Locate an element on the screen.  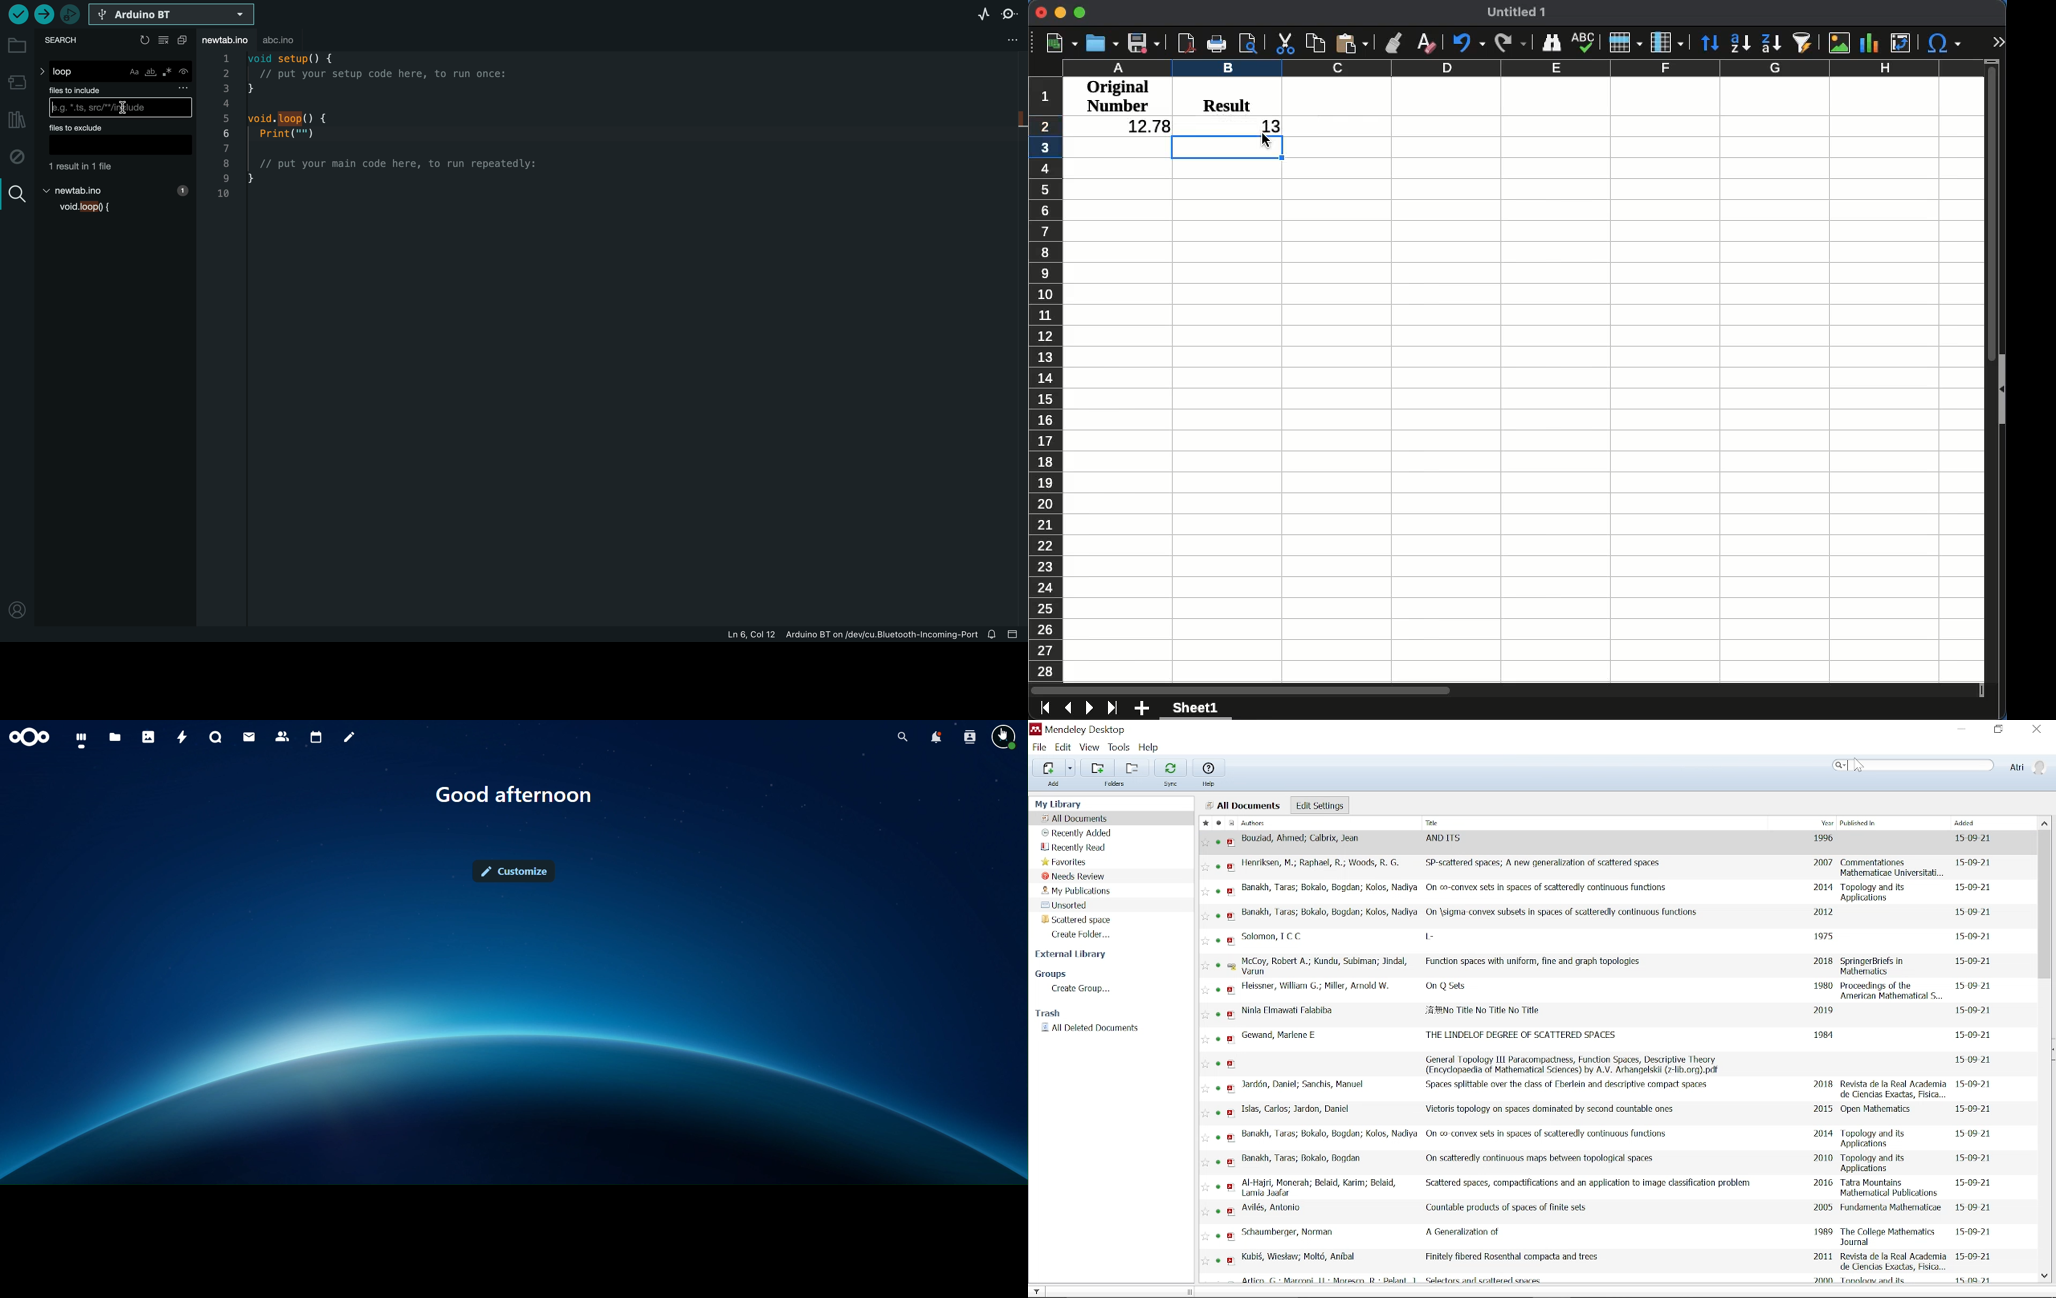
input field is located at coordinates (119, 146).